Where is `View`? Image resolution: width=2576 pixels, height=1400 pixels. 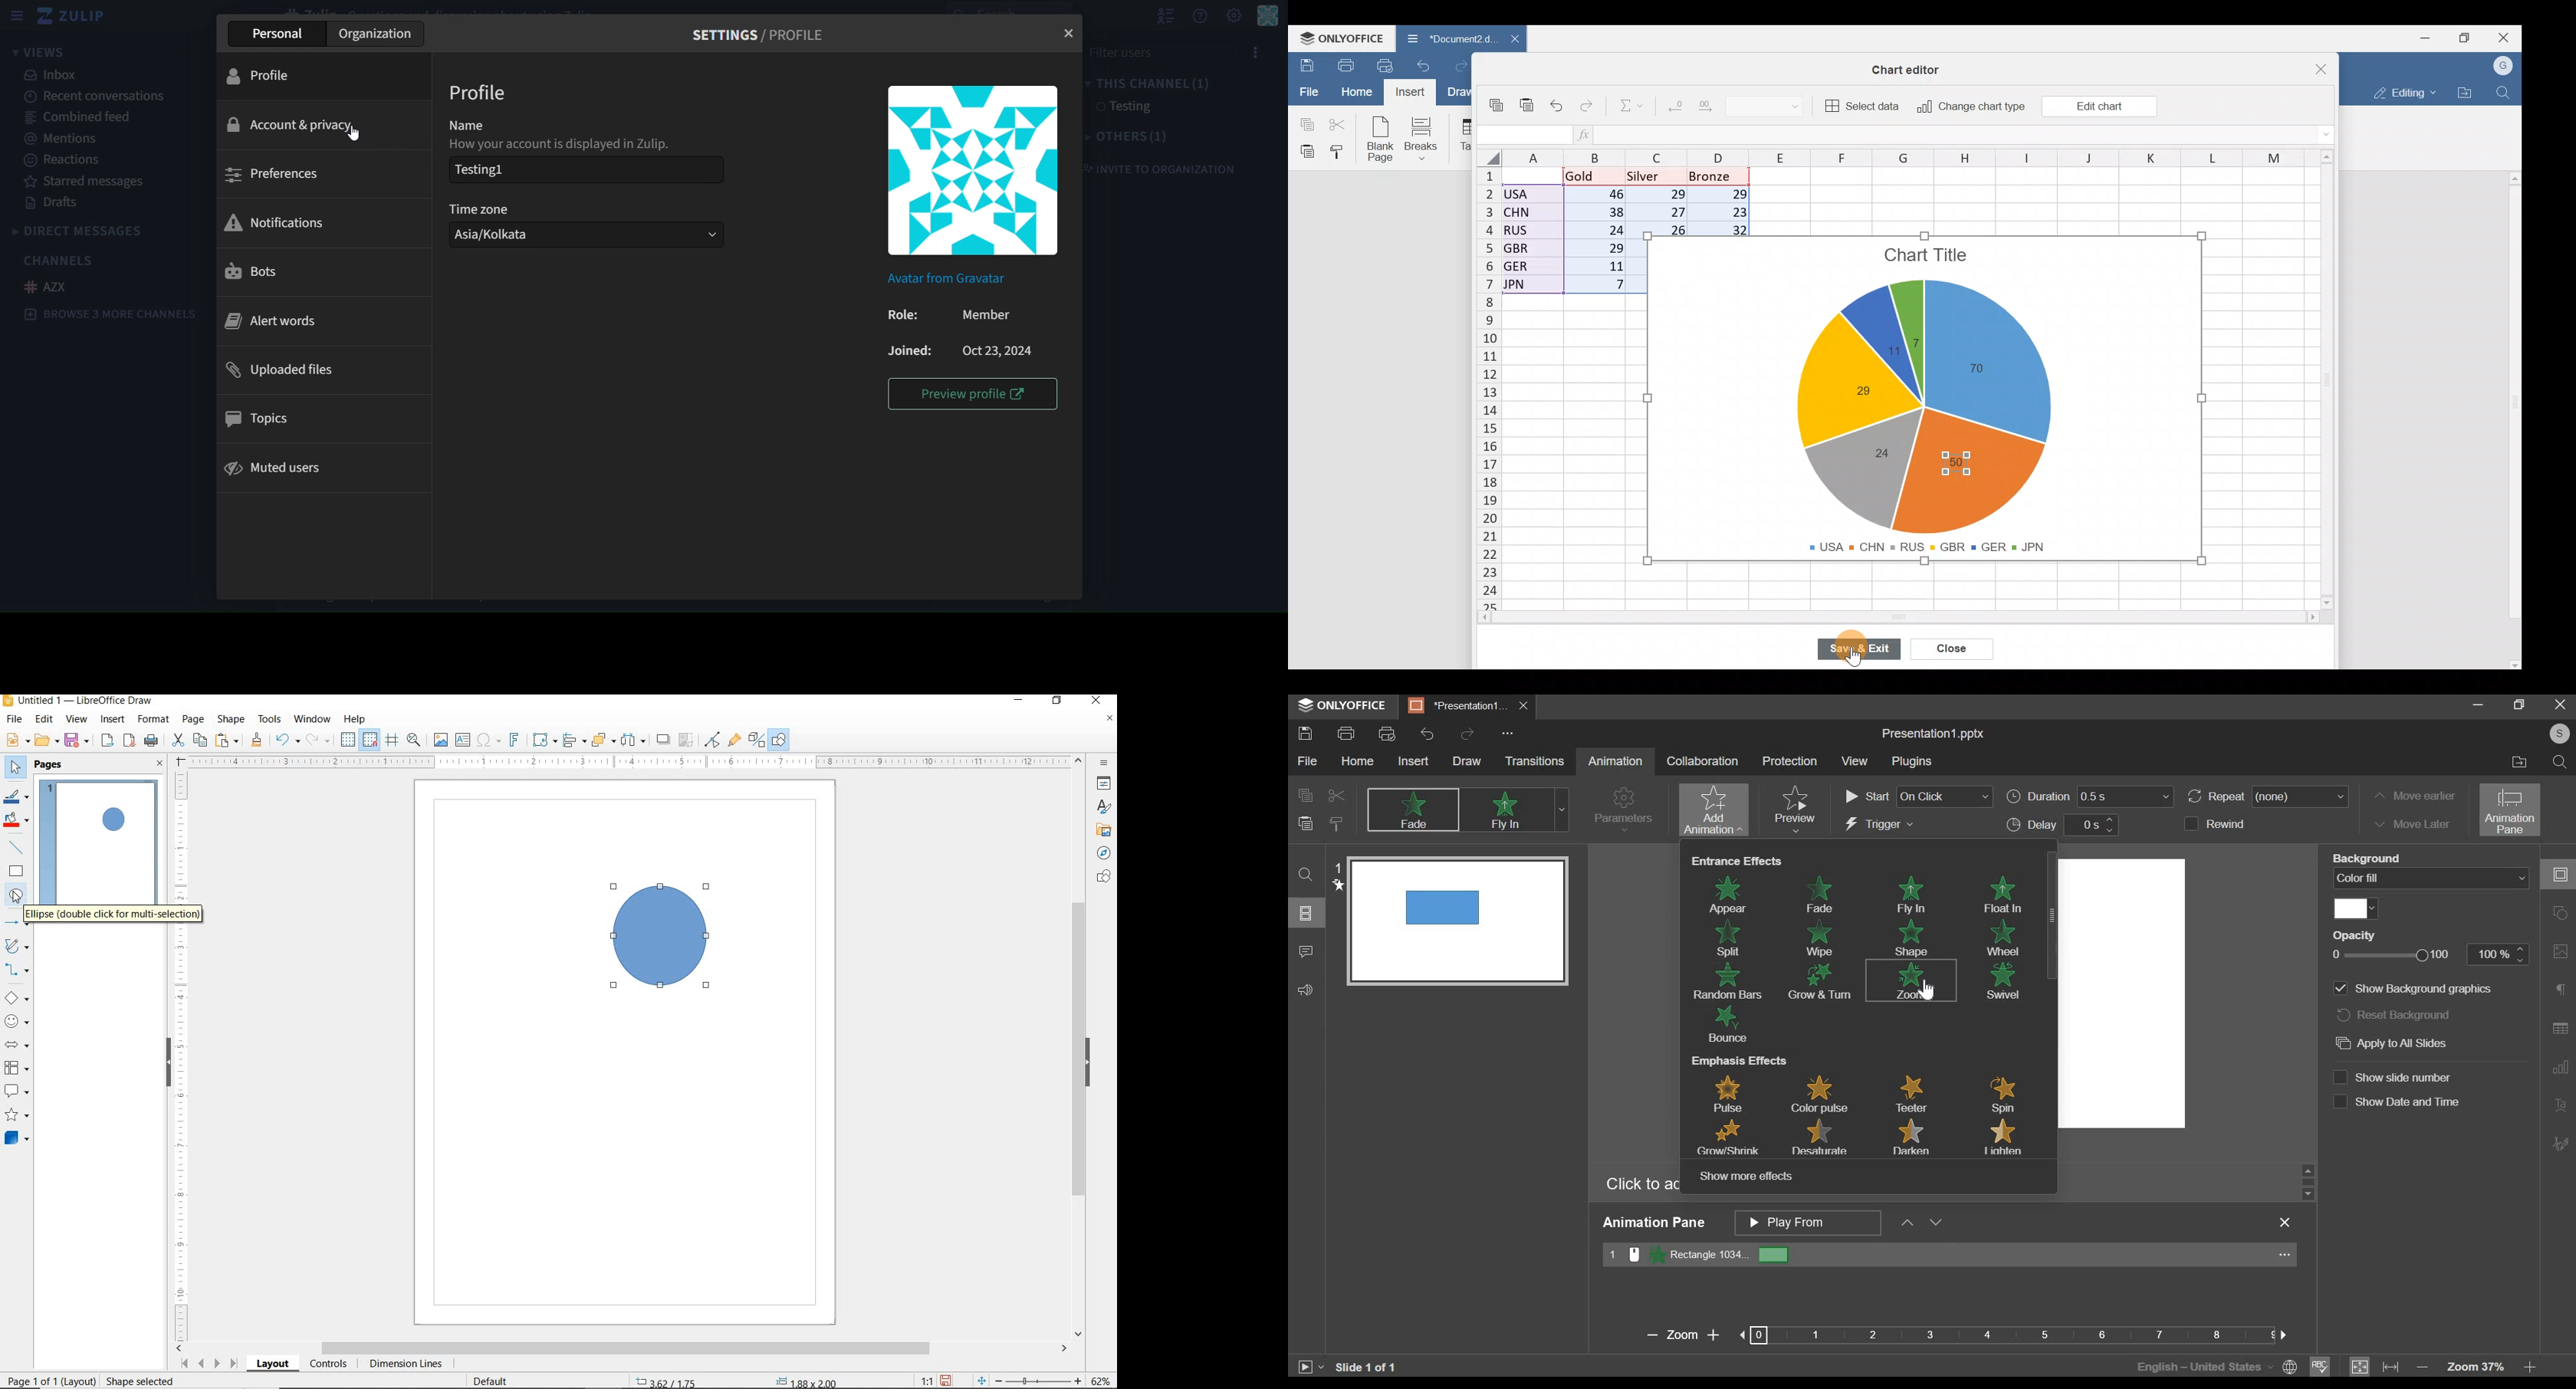 View is located at coordinates (1857, 761).